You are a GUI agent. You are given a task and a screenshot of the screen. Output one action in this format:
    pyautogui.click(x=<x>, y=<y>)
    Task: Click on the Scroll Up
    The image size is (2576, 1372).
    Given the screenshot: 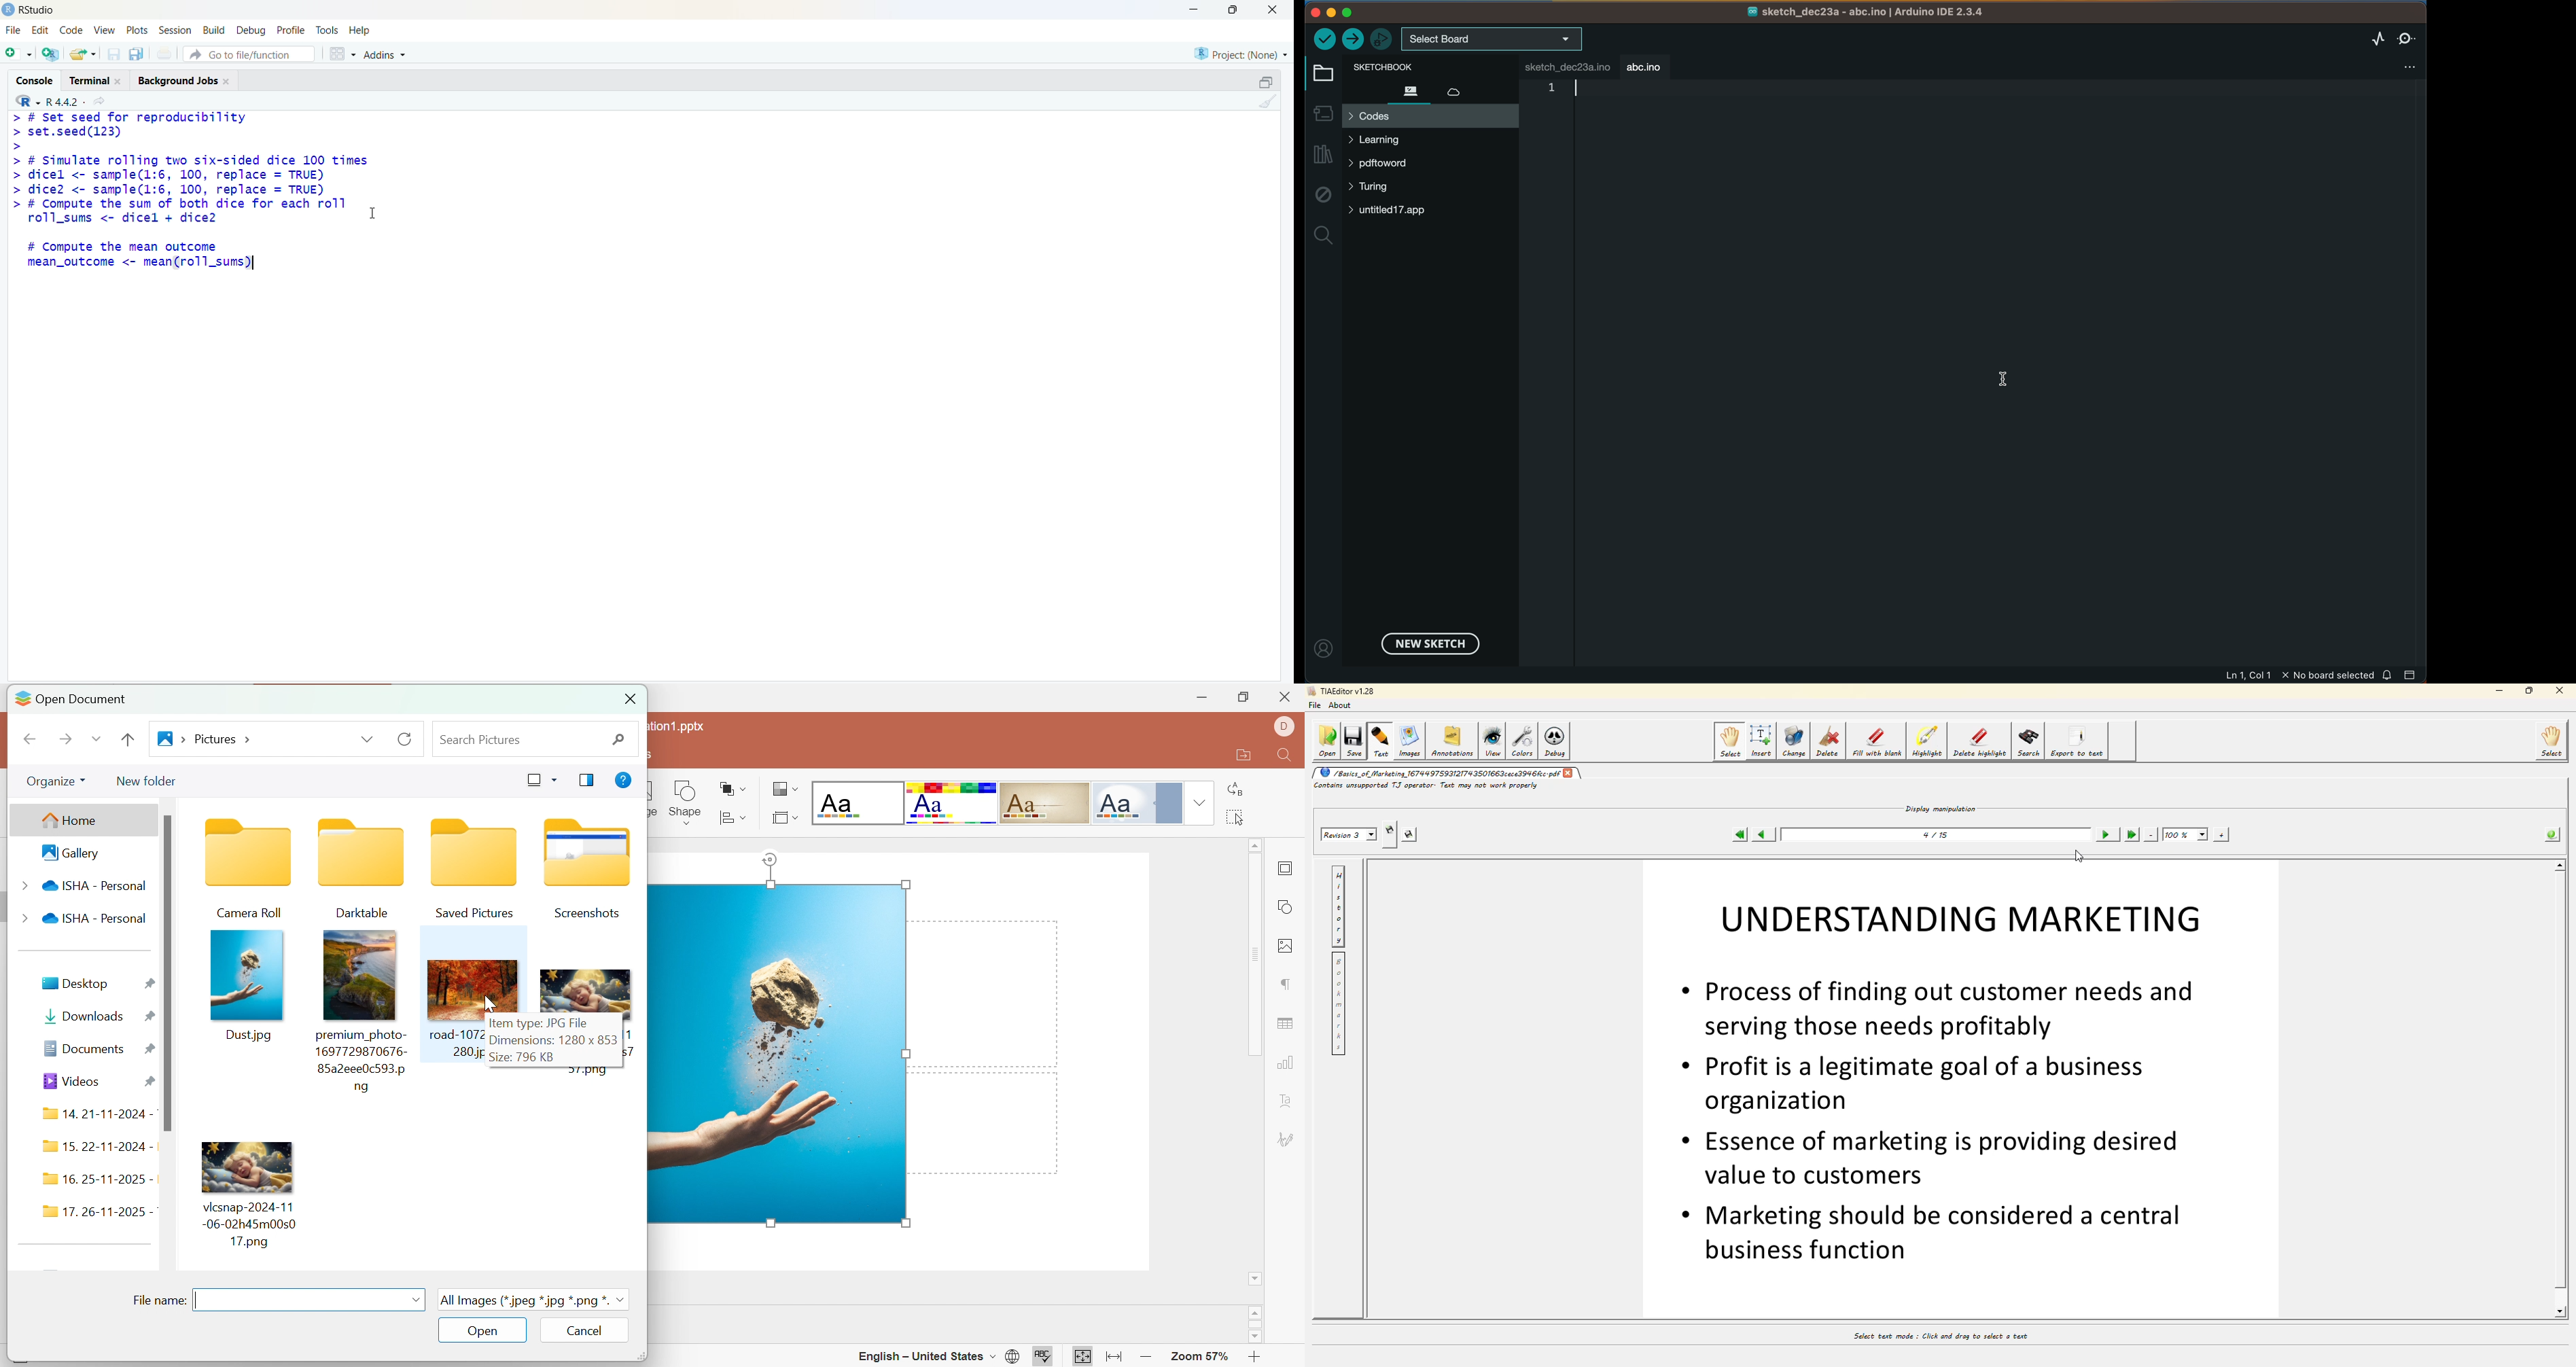 What is the action you would take?
    pyautogui.click(x=1254, y=846)
    